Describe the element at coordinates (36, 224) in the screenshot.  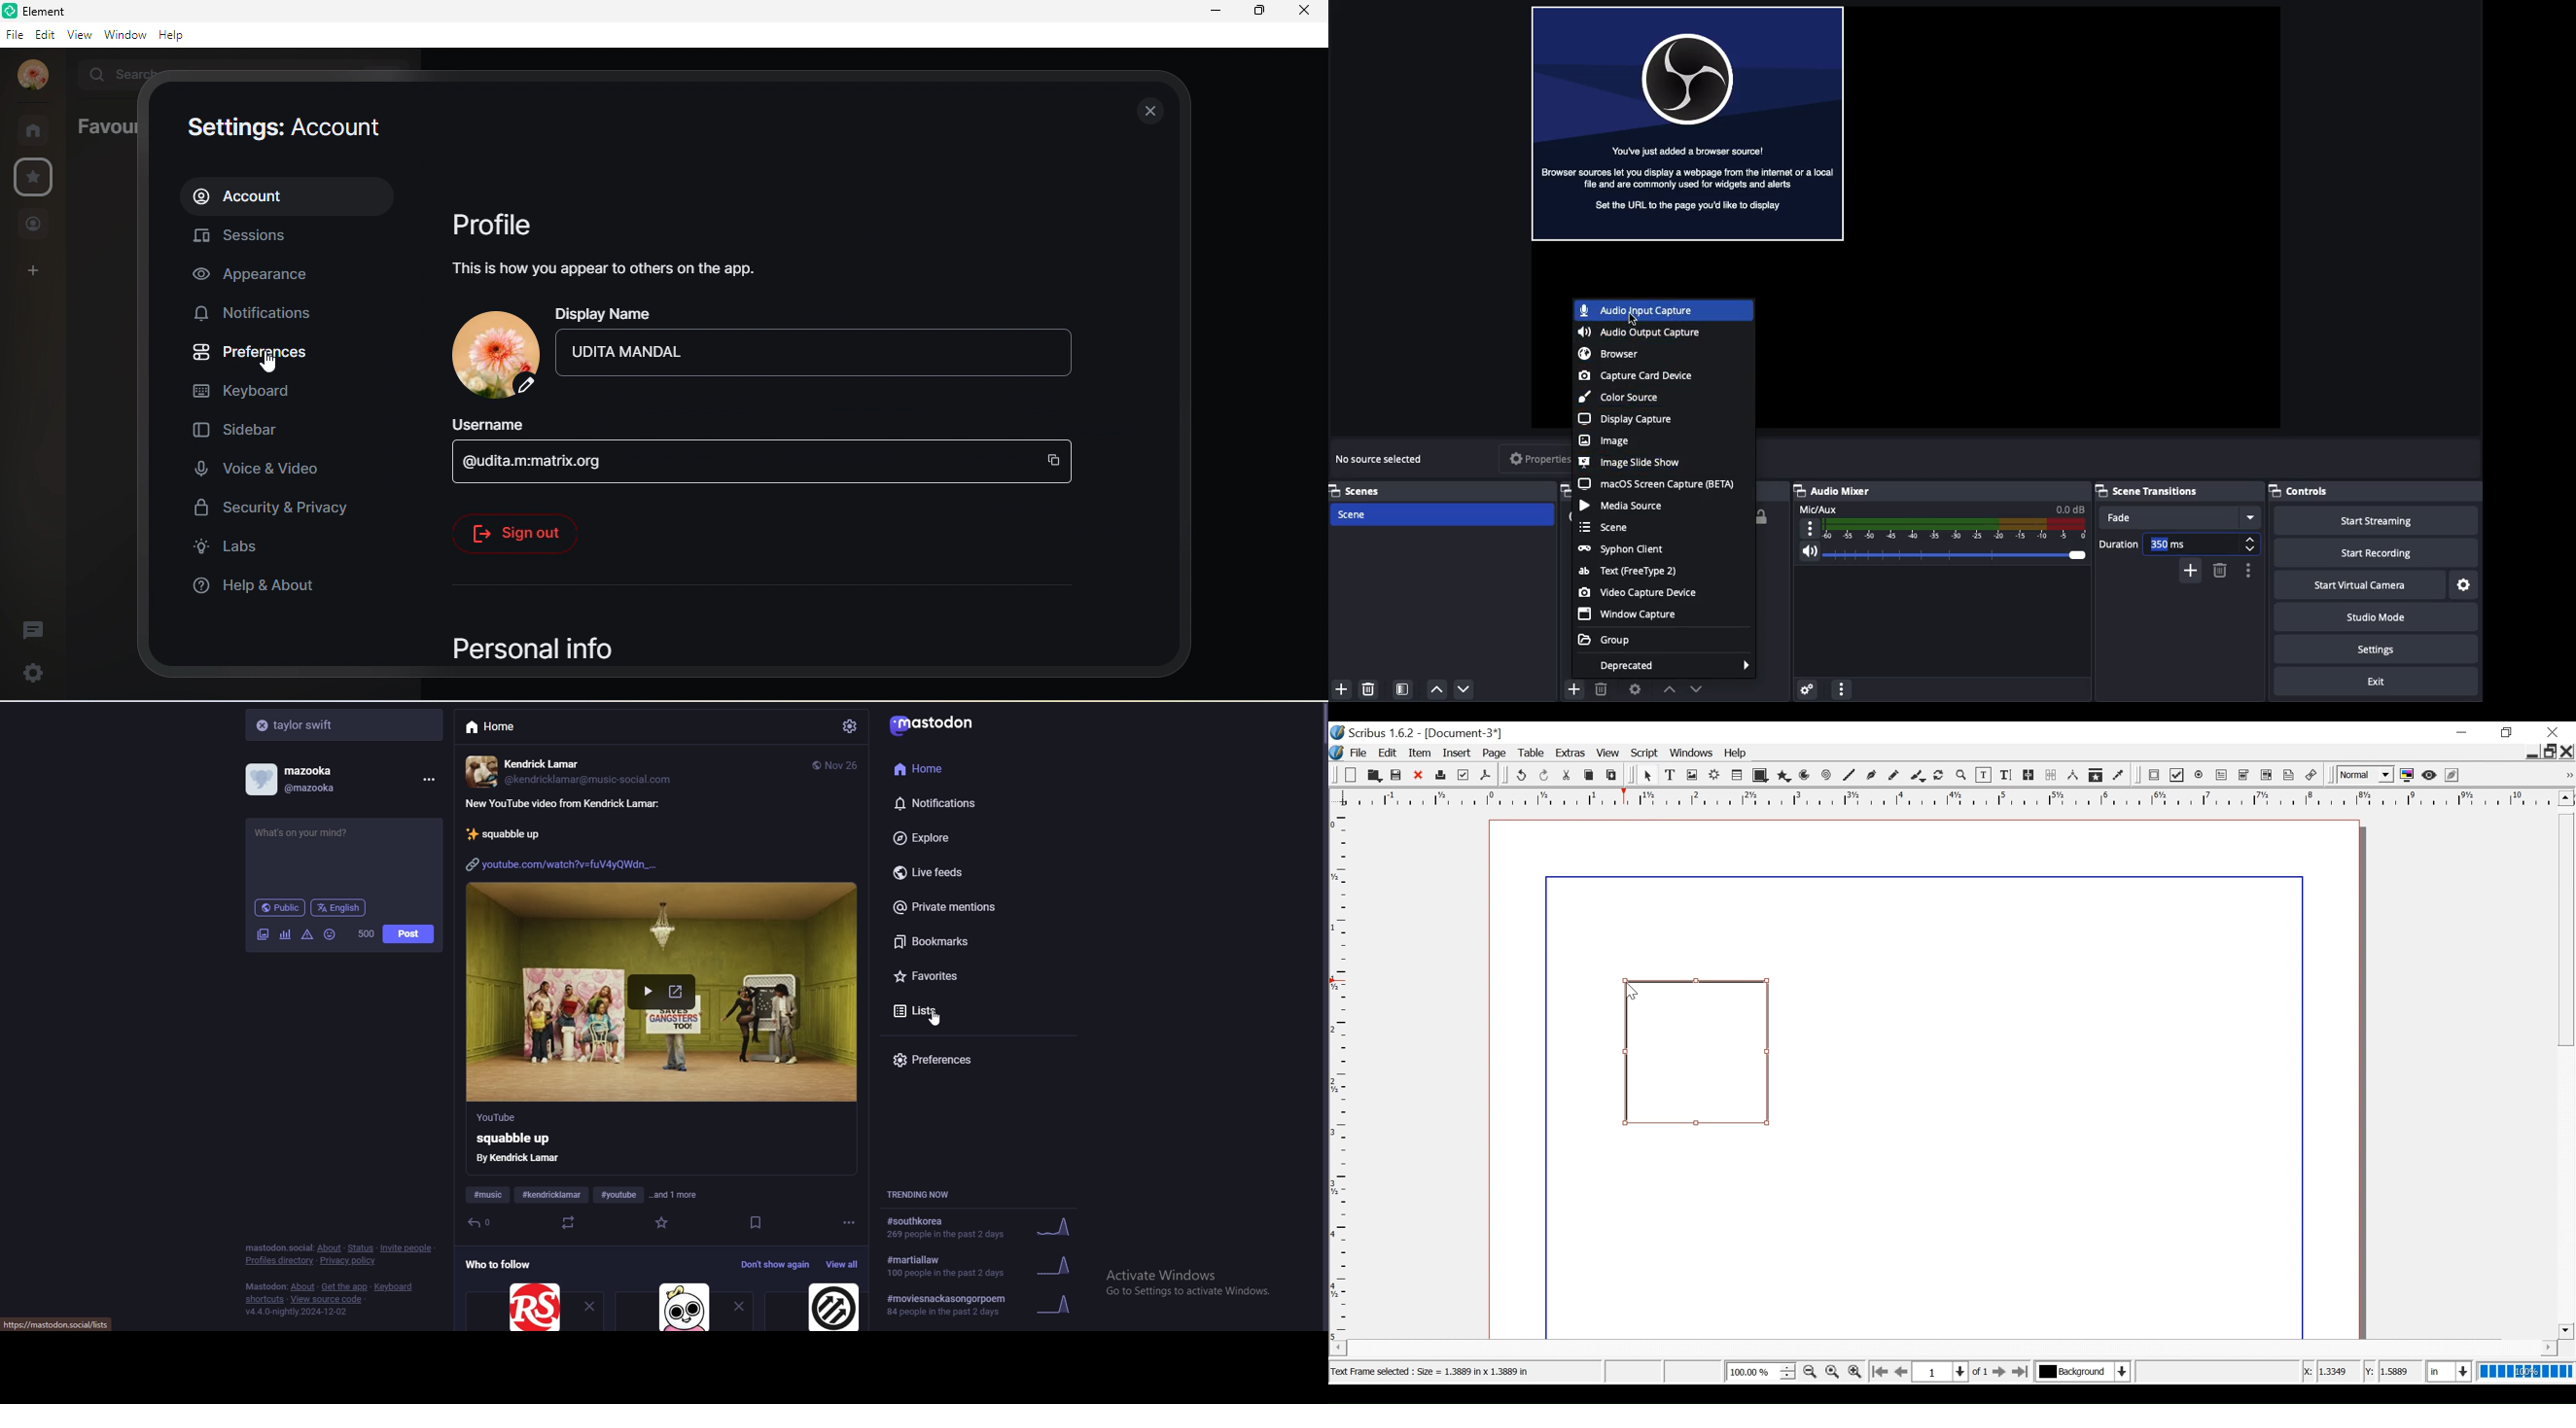
I see `people` at that location.